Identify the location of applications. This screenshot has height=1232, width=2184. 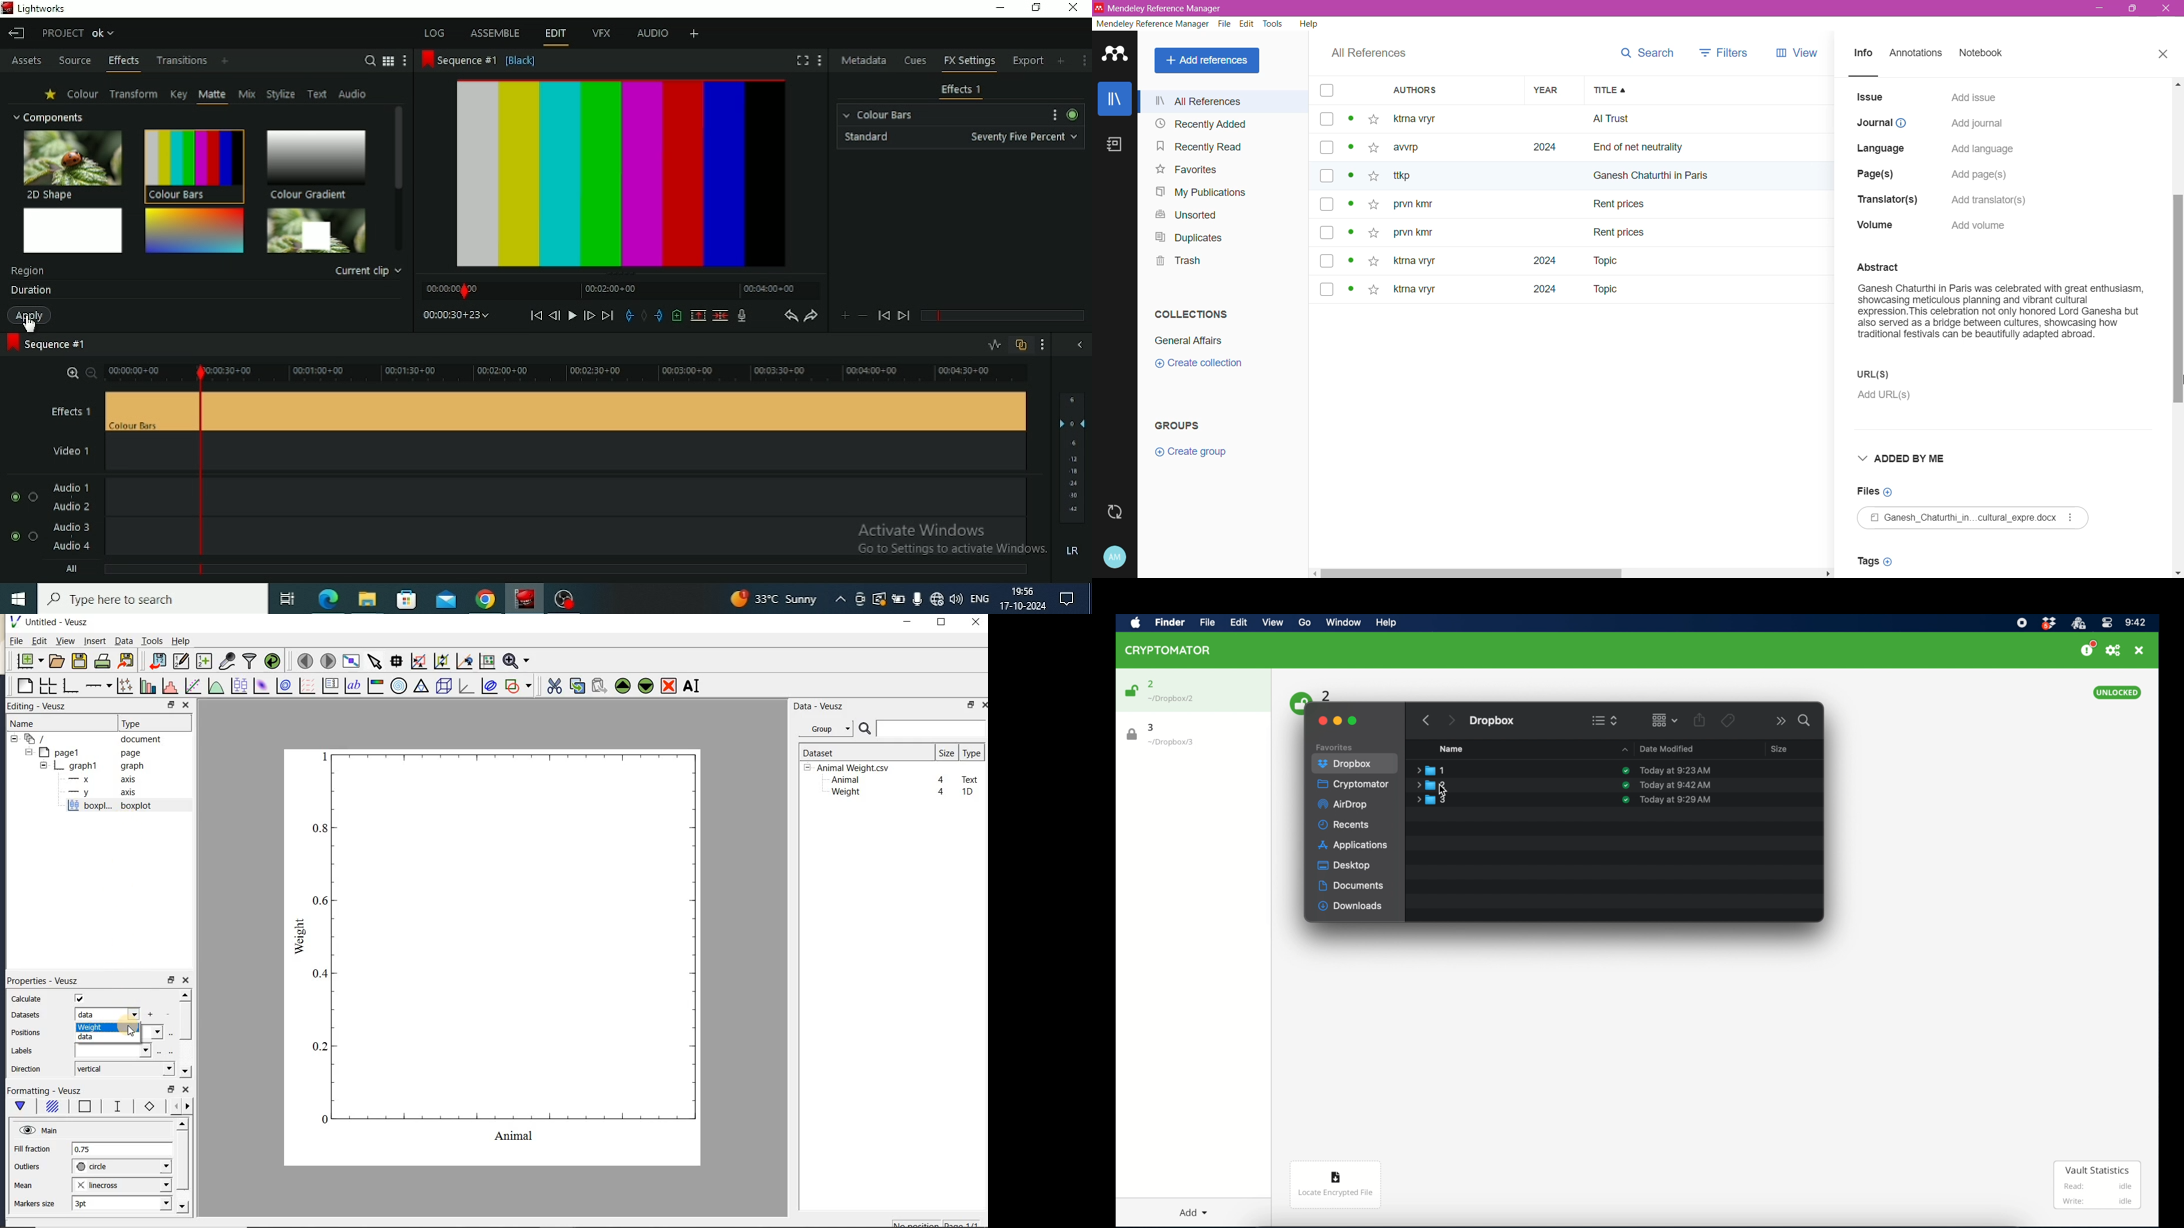
(1353, 846).